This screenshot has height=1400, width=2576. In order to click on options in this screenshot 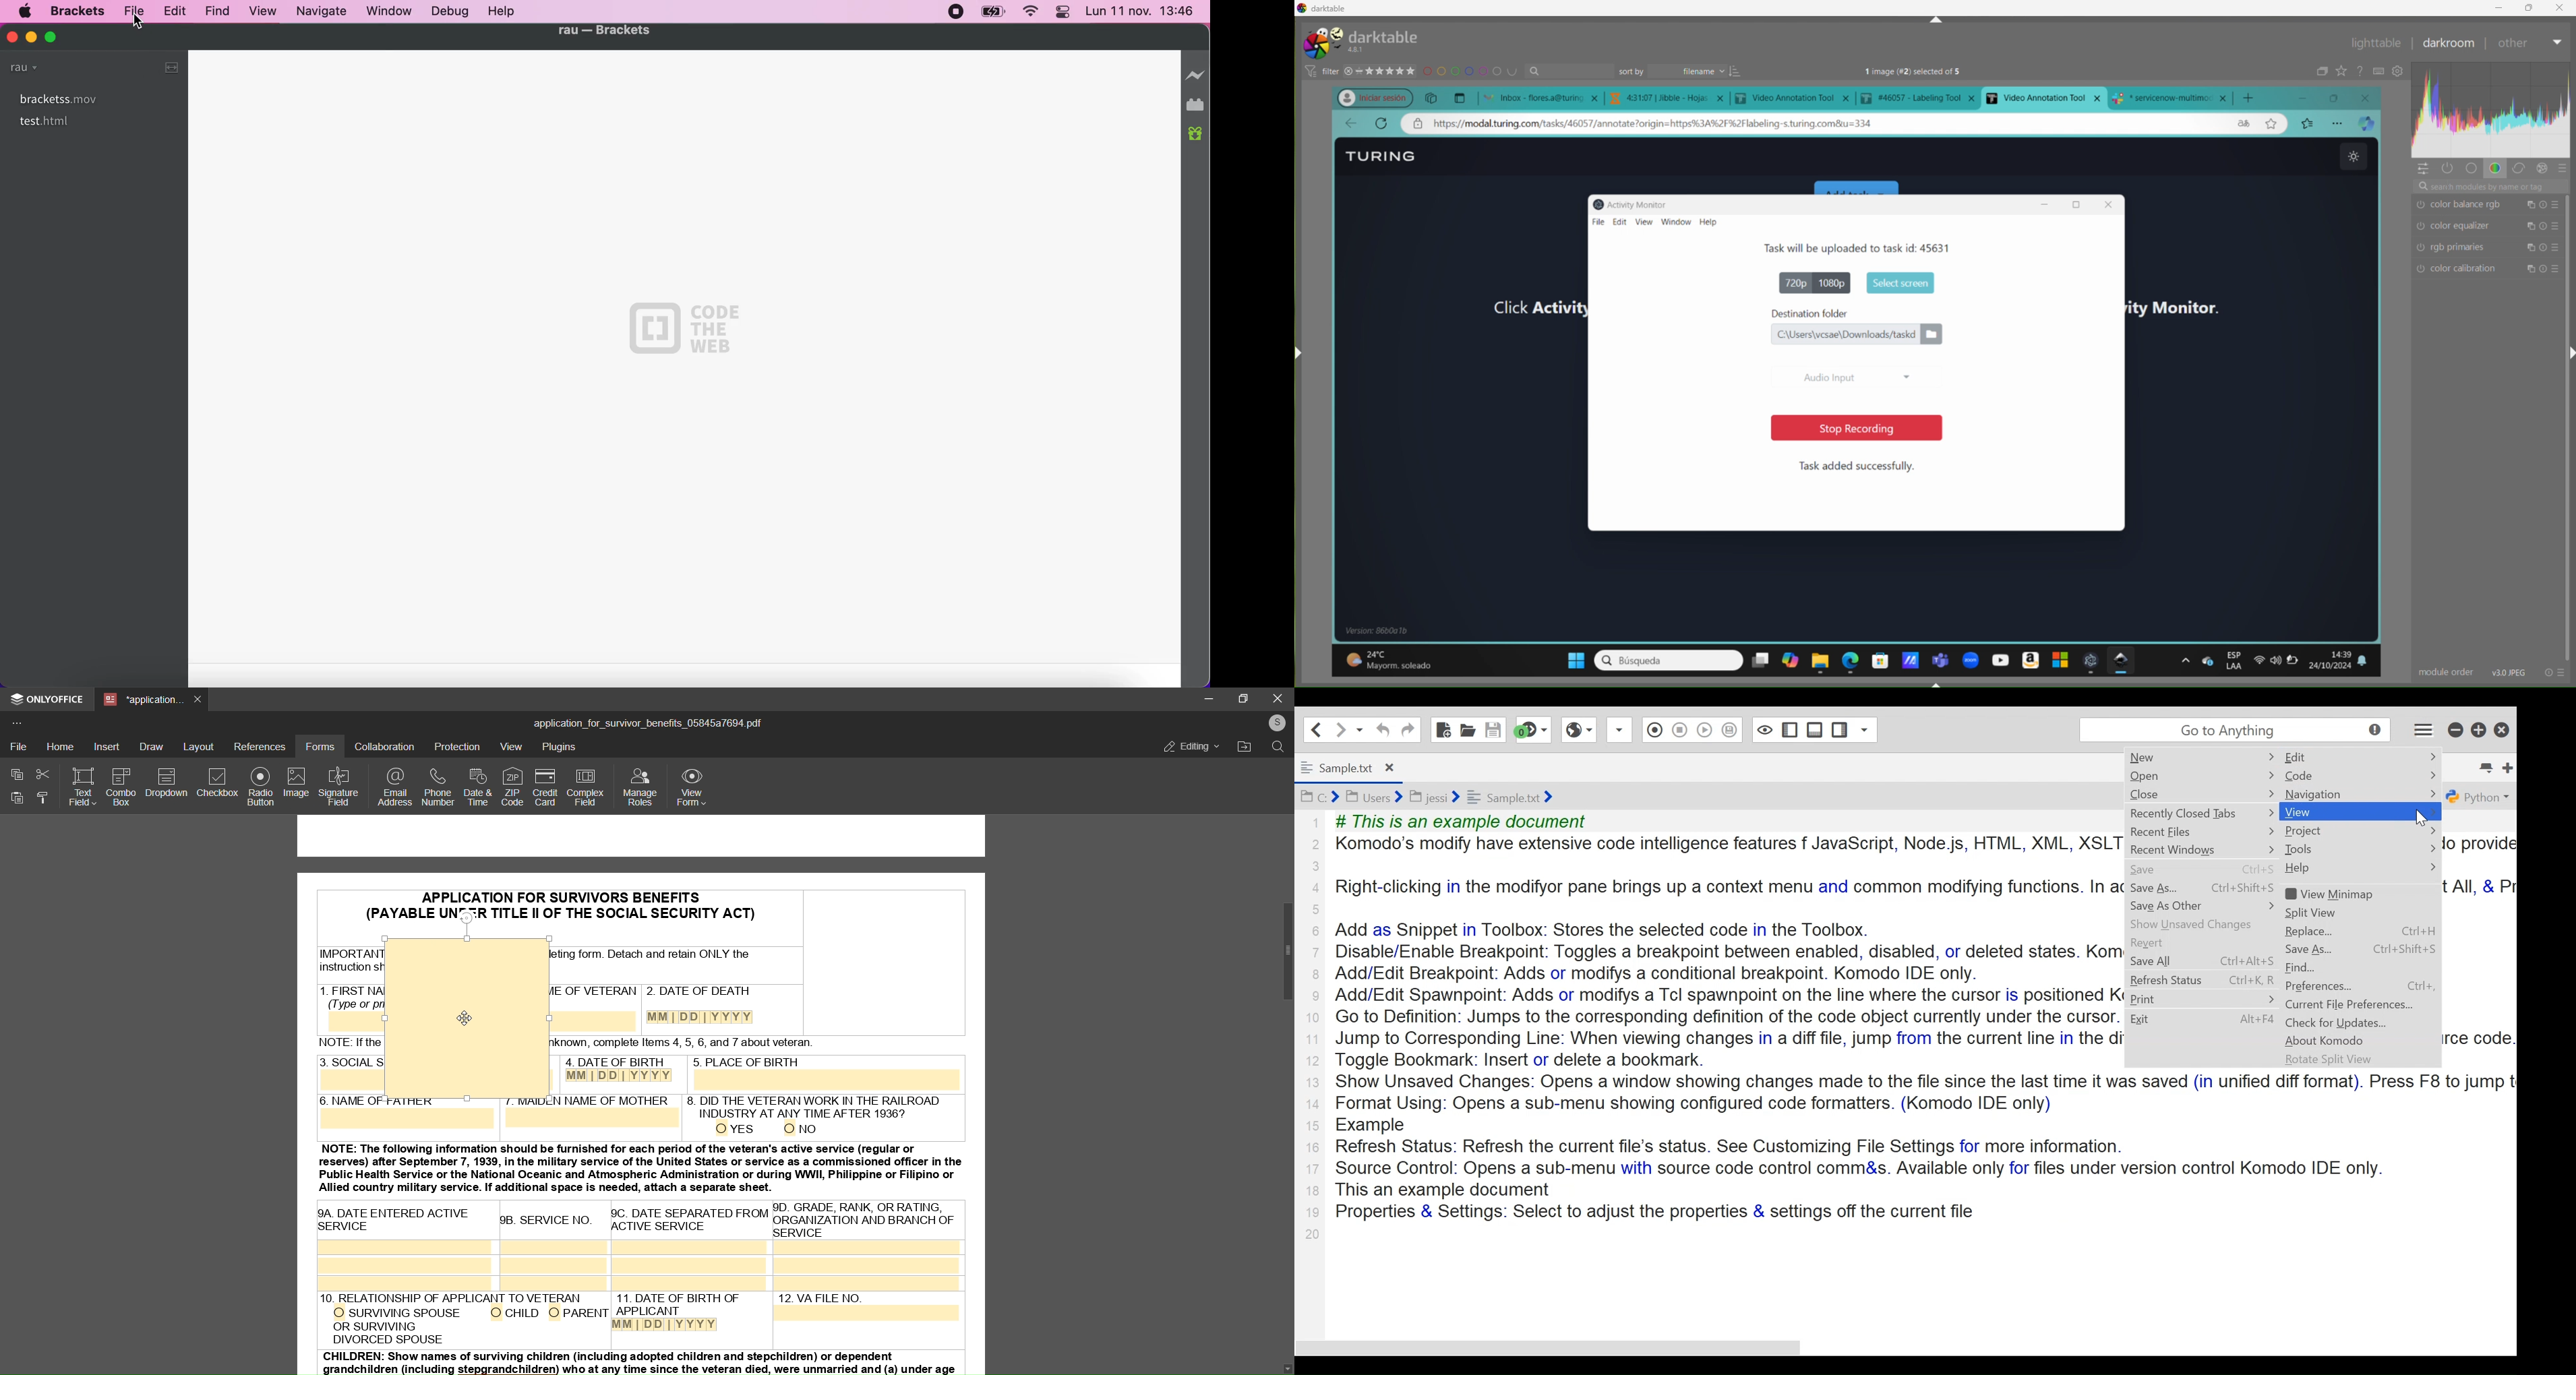, I will do `click(2339, 123)`.